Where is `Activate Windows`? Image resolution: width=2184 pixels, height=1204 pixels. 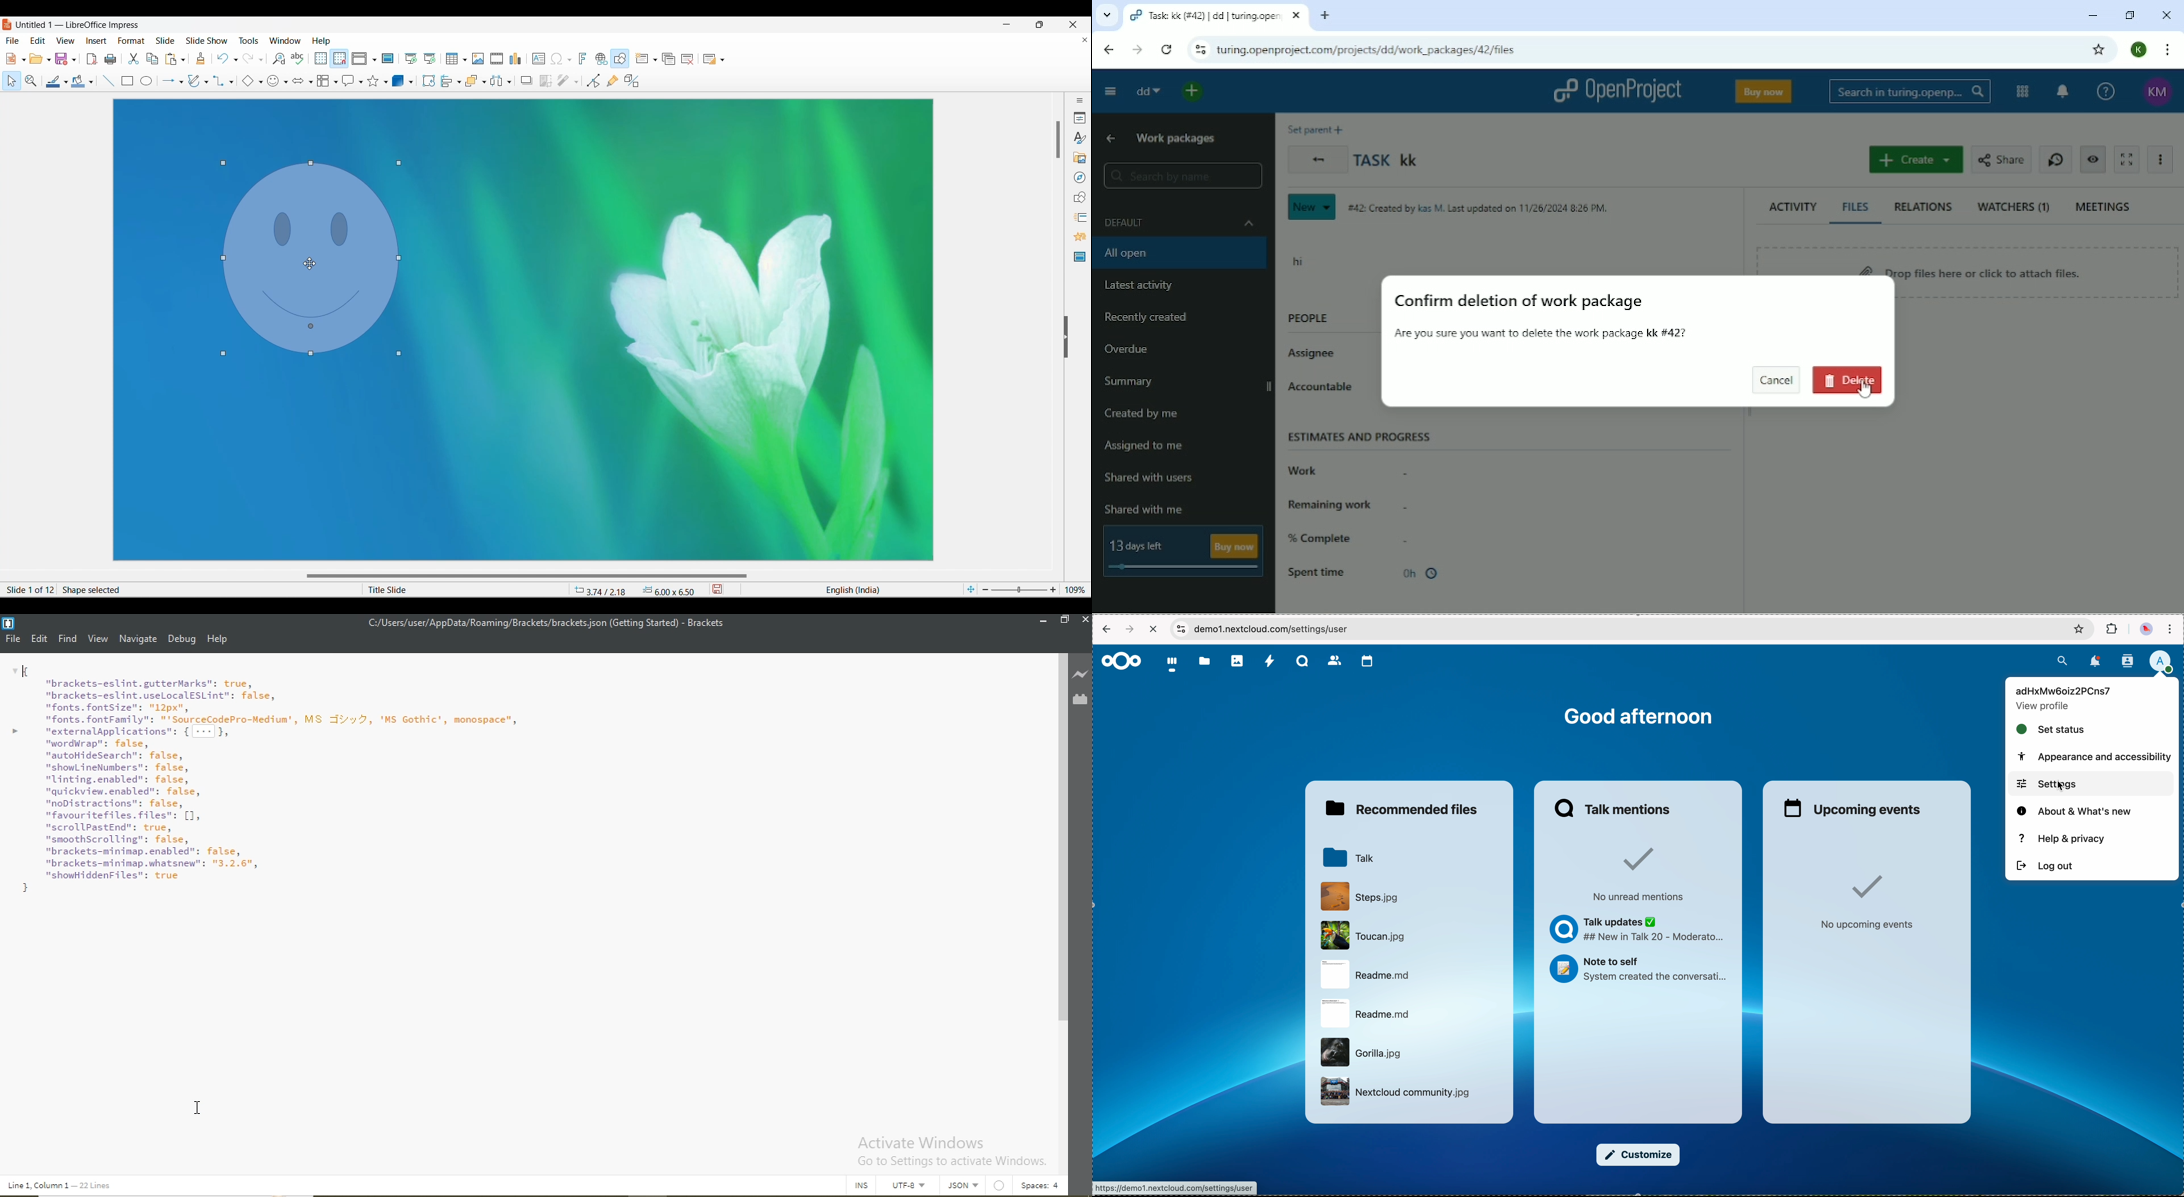
Activate Windows is located at coordinates (950, 1151).